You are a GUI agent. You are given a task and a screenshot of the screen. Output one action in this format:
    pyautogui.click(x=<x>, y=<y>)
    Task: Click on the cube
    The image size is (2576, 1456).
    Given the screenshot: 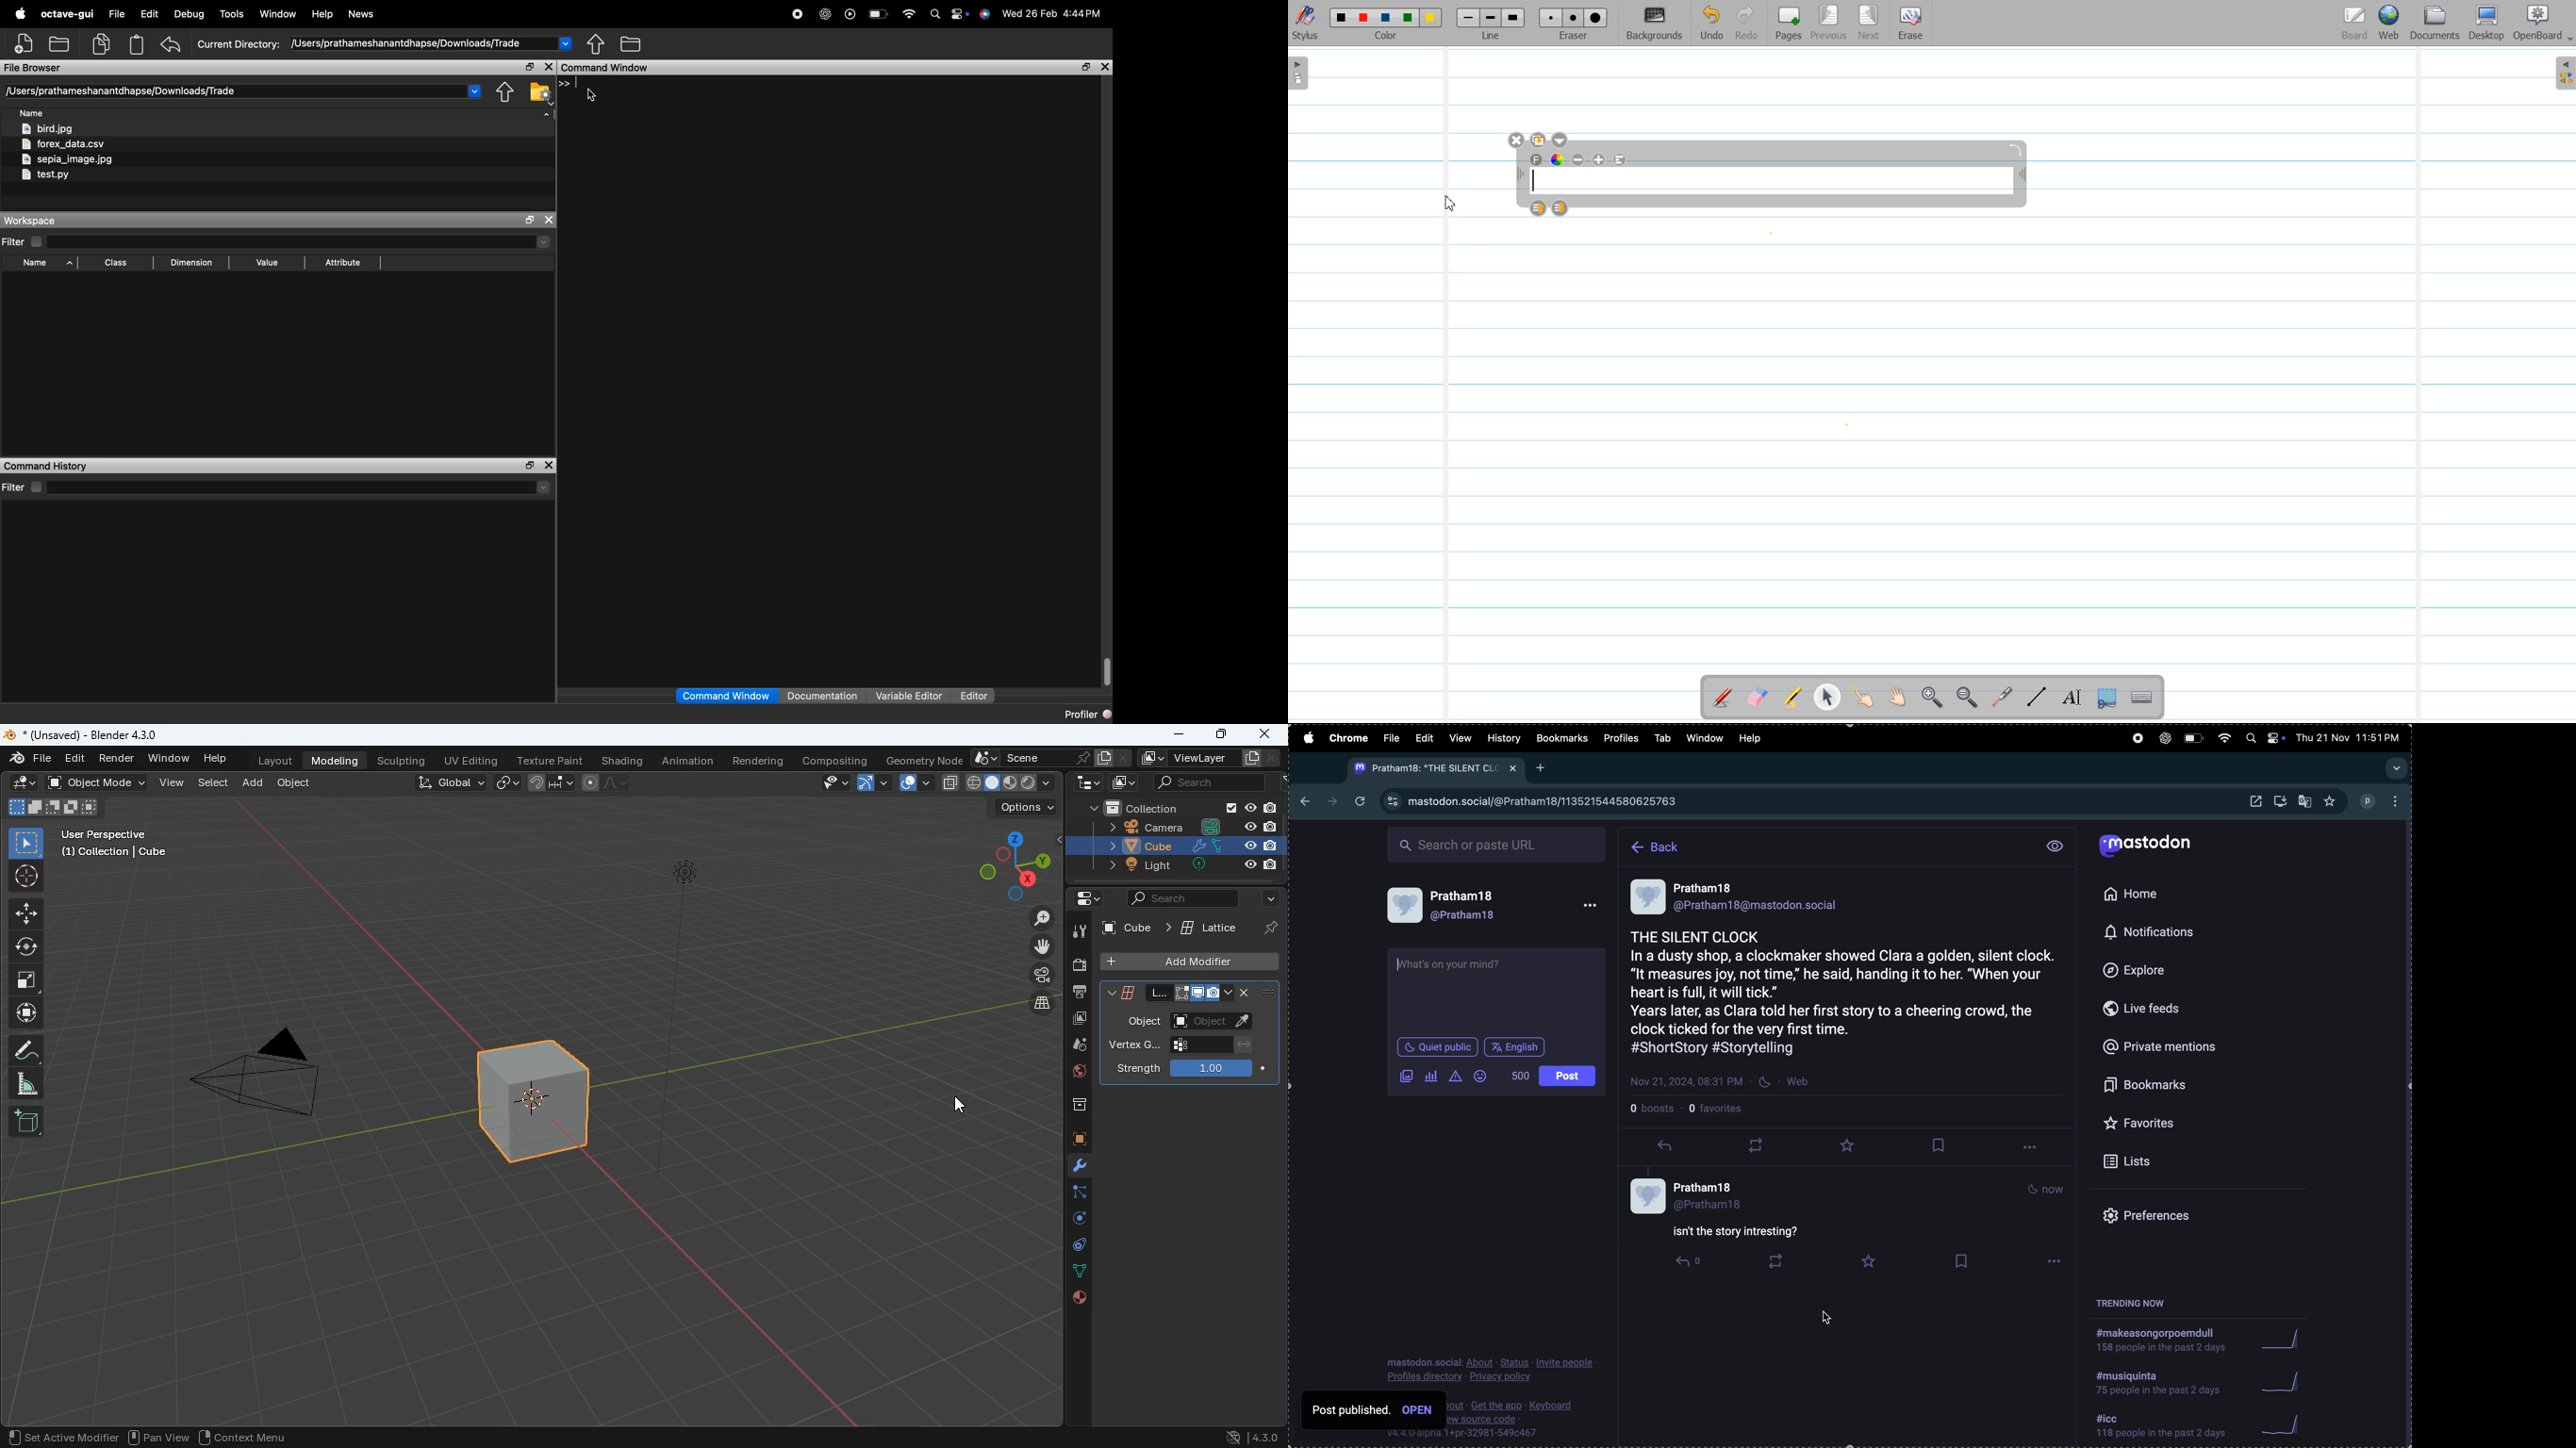 What is the action you would take?
    pyautogui.click(x=540, y=1100)
    